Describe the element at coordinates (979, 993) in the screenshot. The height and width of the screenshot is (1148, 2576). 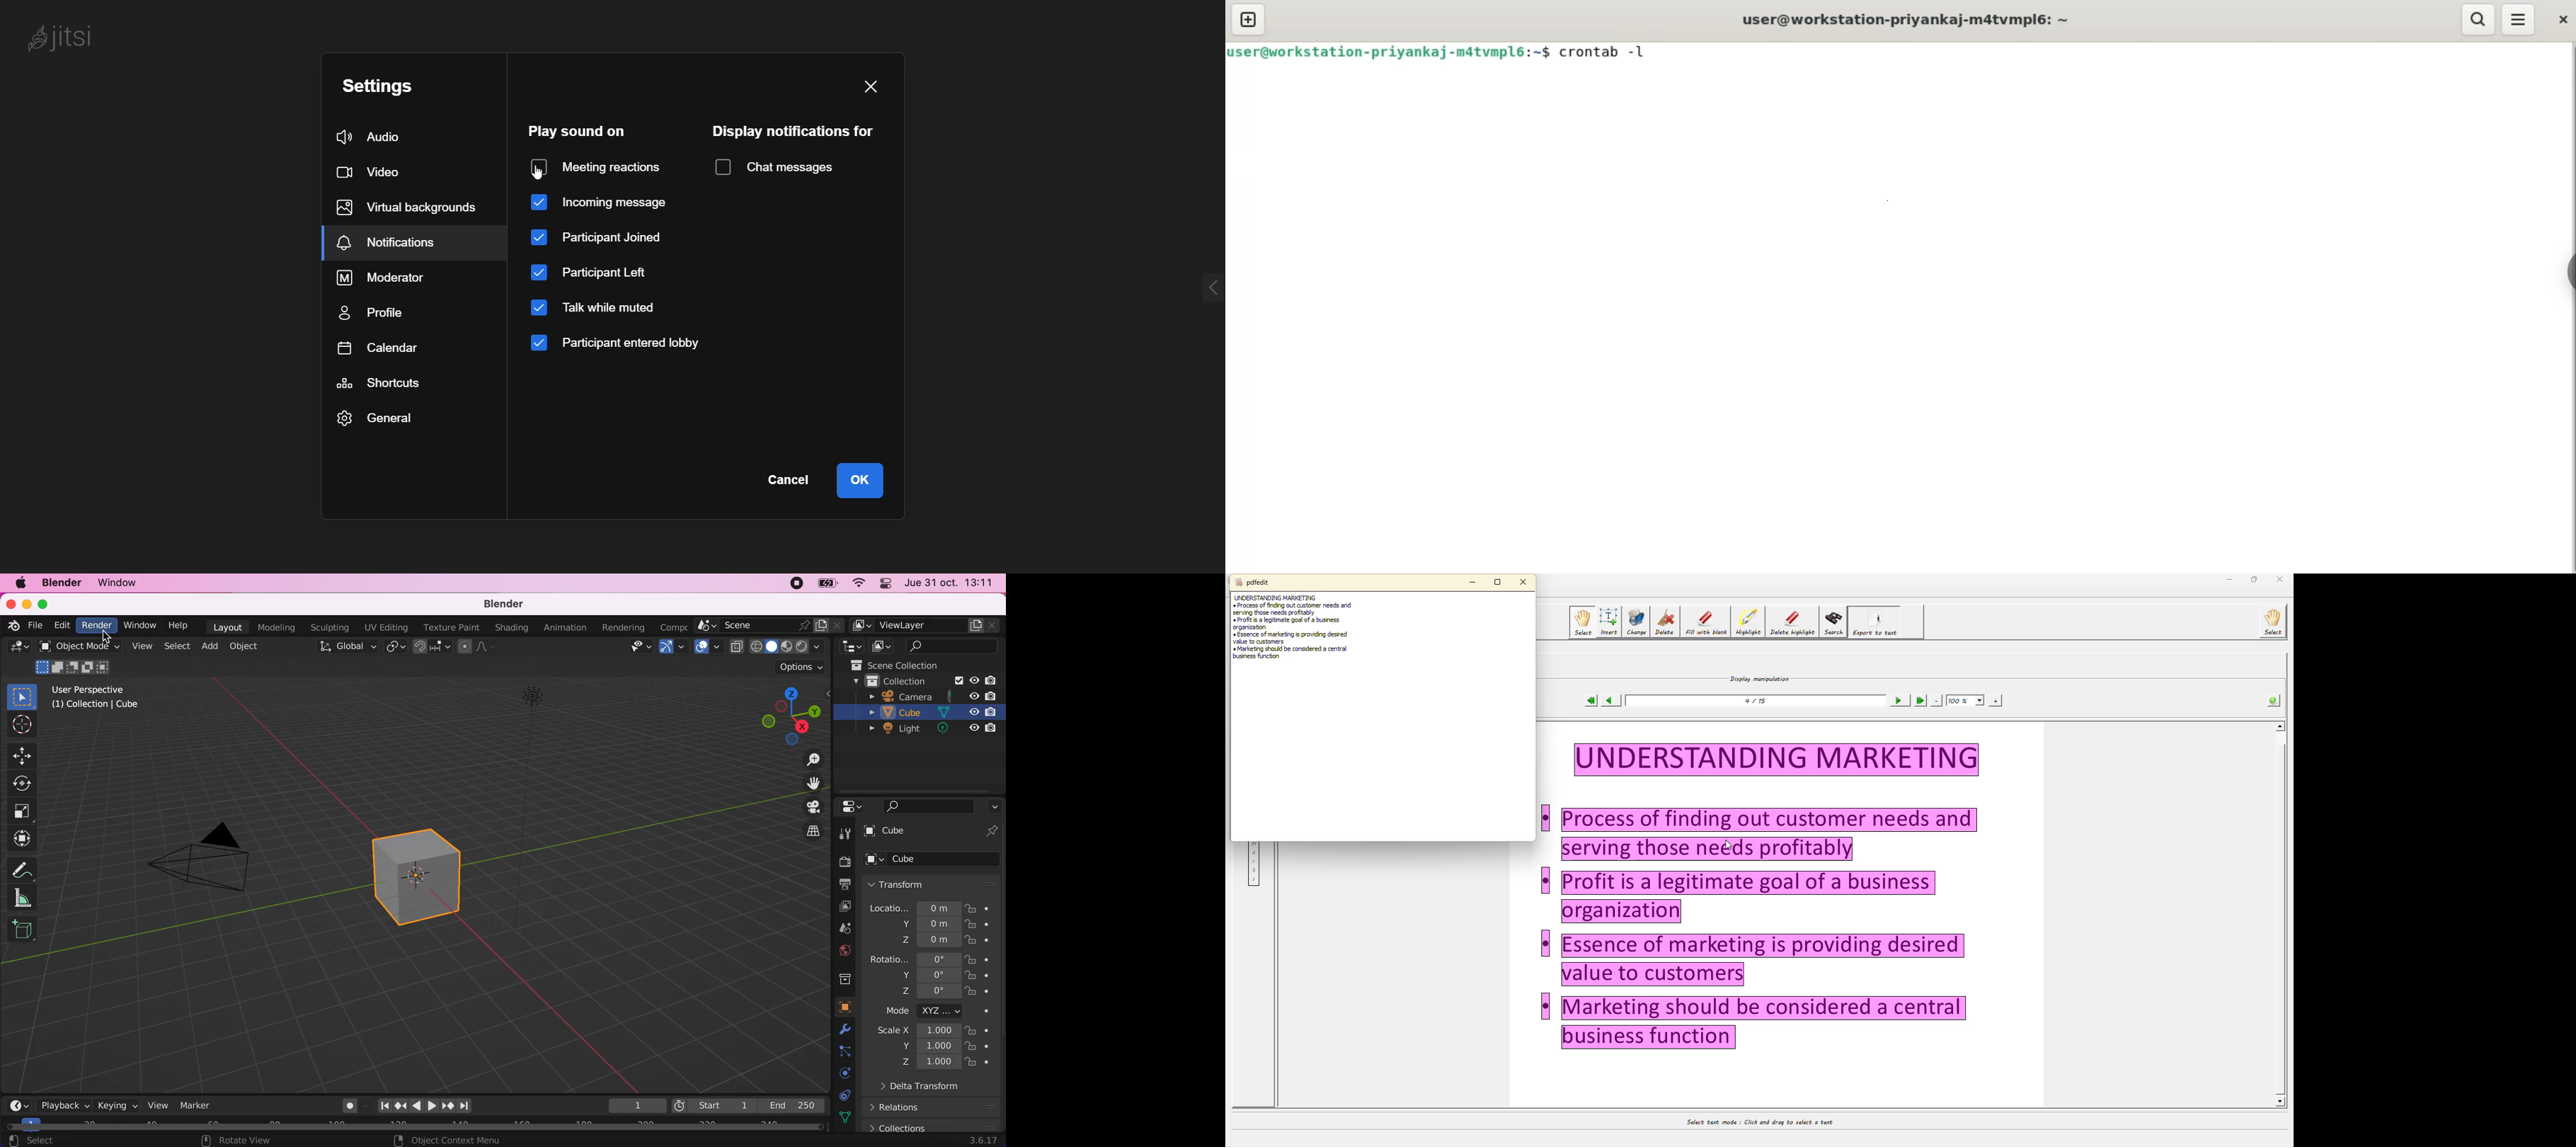
I see `lock` at that location.